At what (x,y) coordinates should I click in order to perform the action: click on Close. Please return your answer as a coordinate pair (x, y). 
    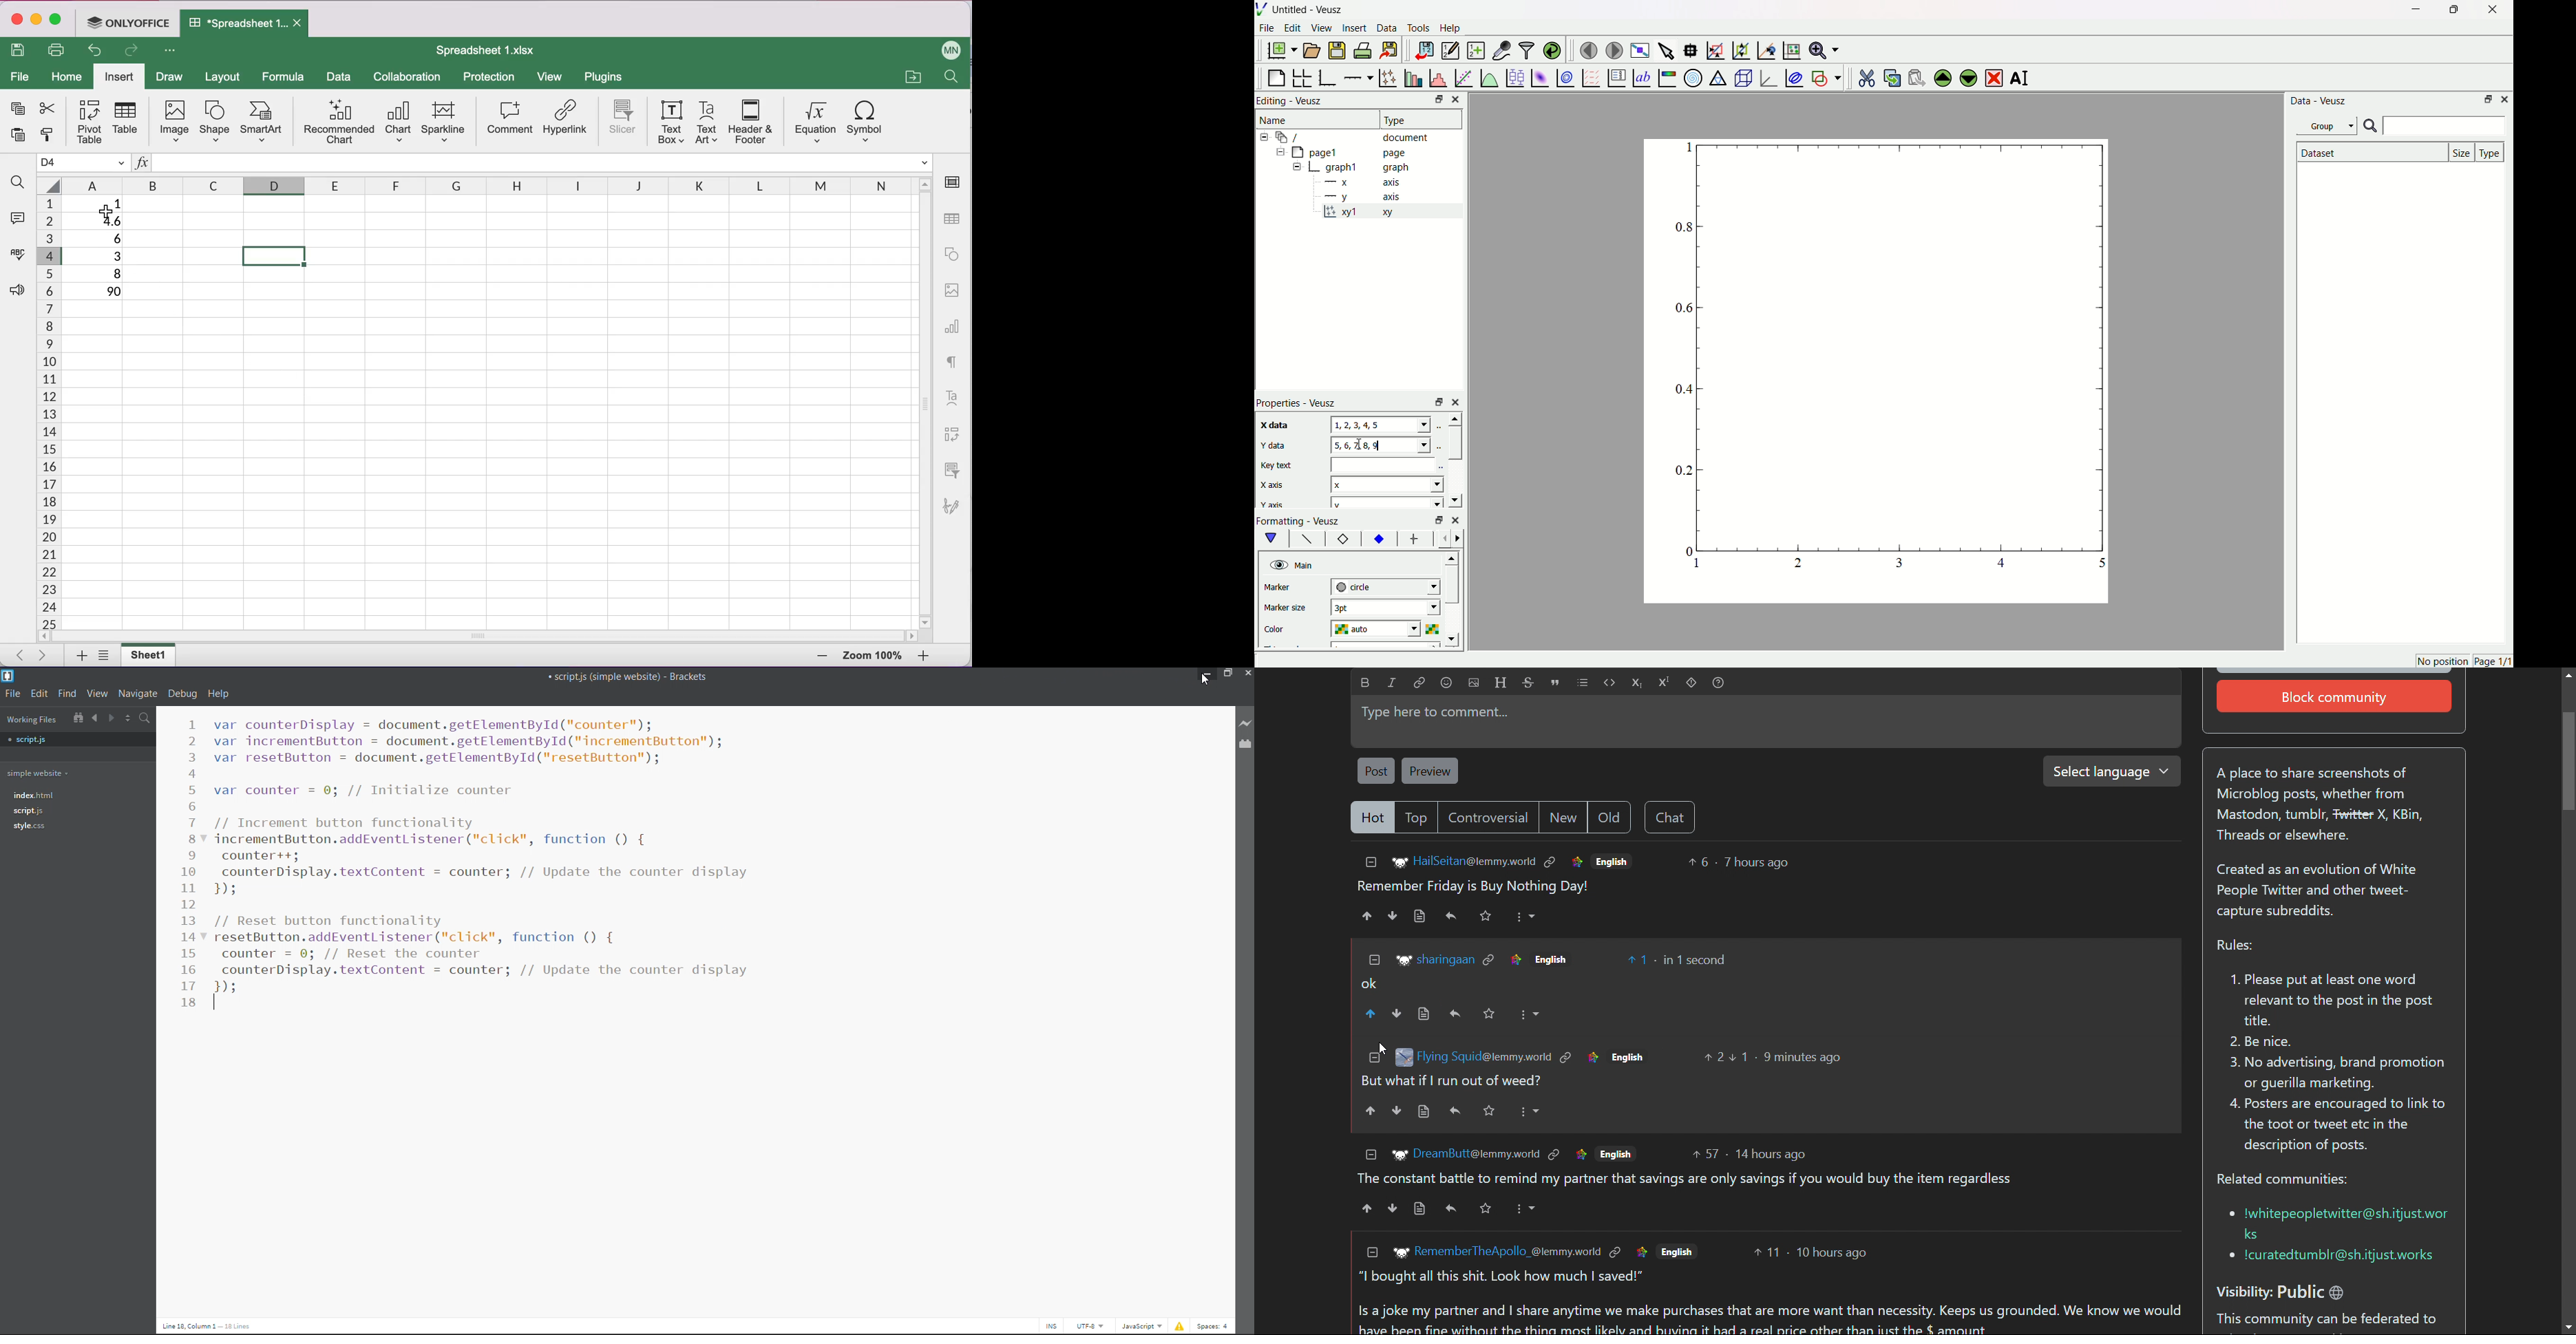
    Looking at the image, I should click on (301, 23).